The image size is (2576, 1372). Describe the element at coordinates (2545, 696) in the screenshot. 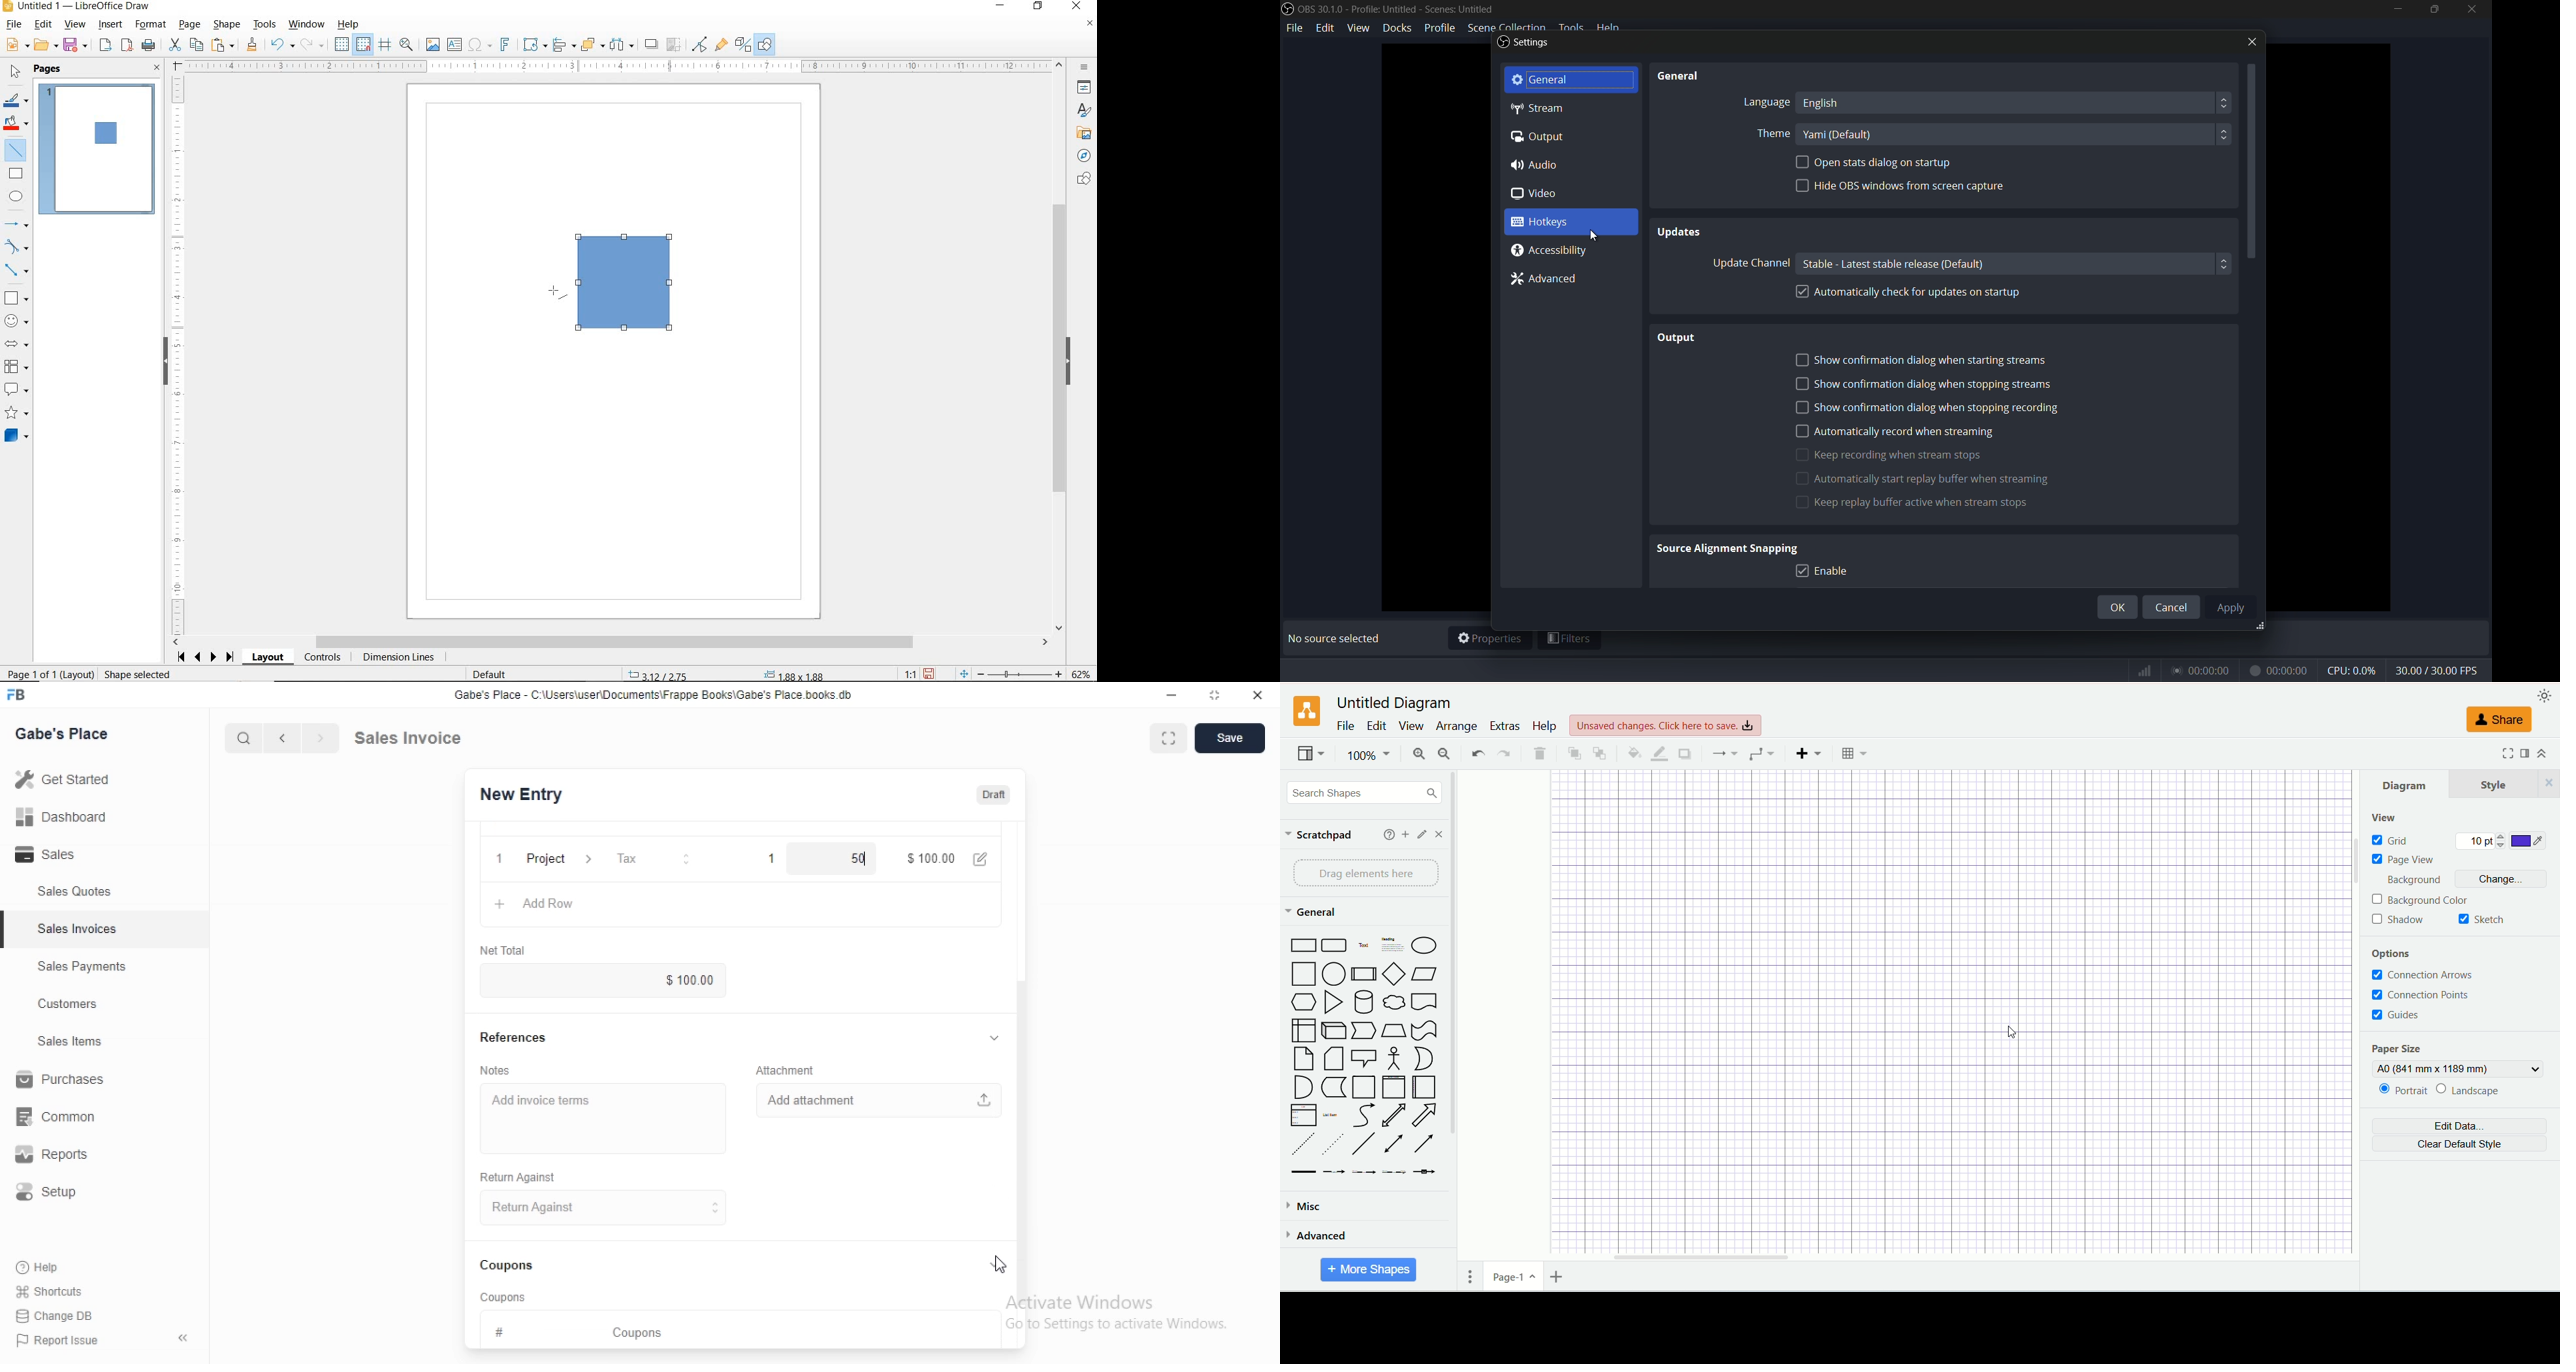

I see `appearance` at that location.